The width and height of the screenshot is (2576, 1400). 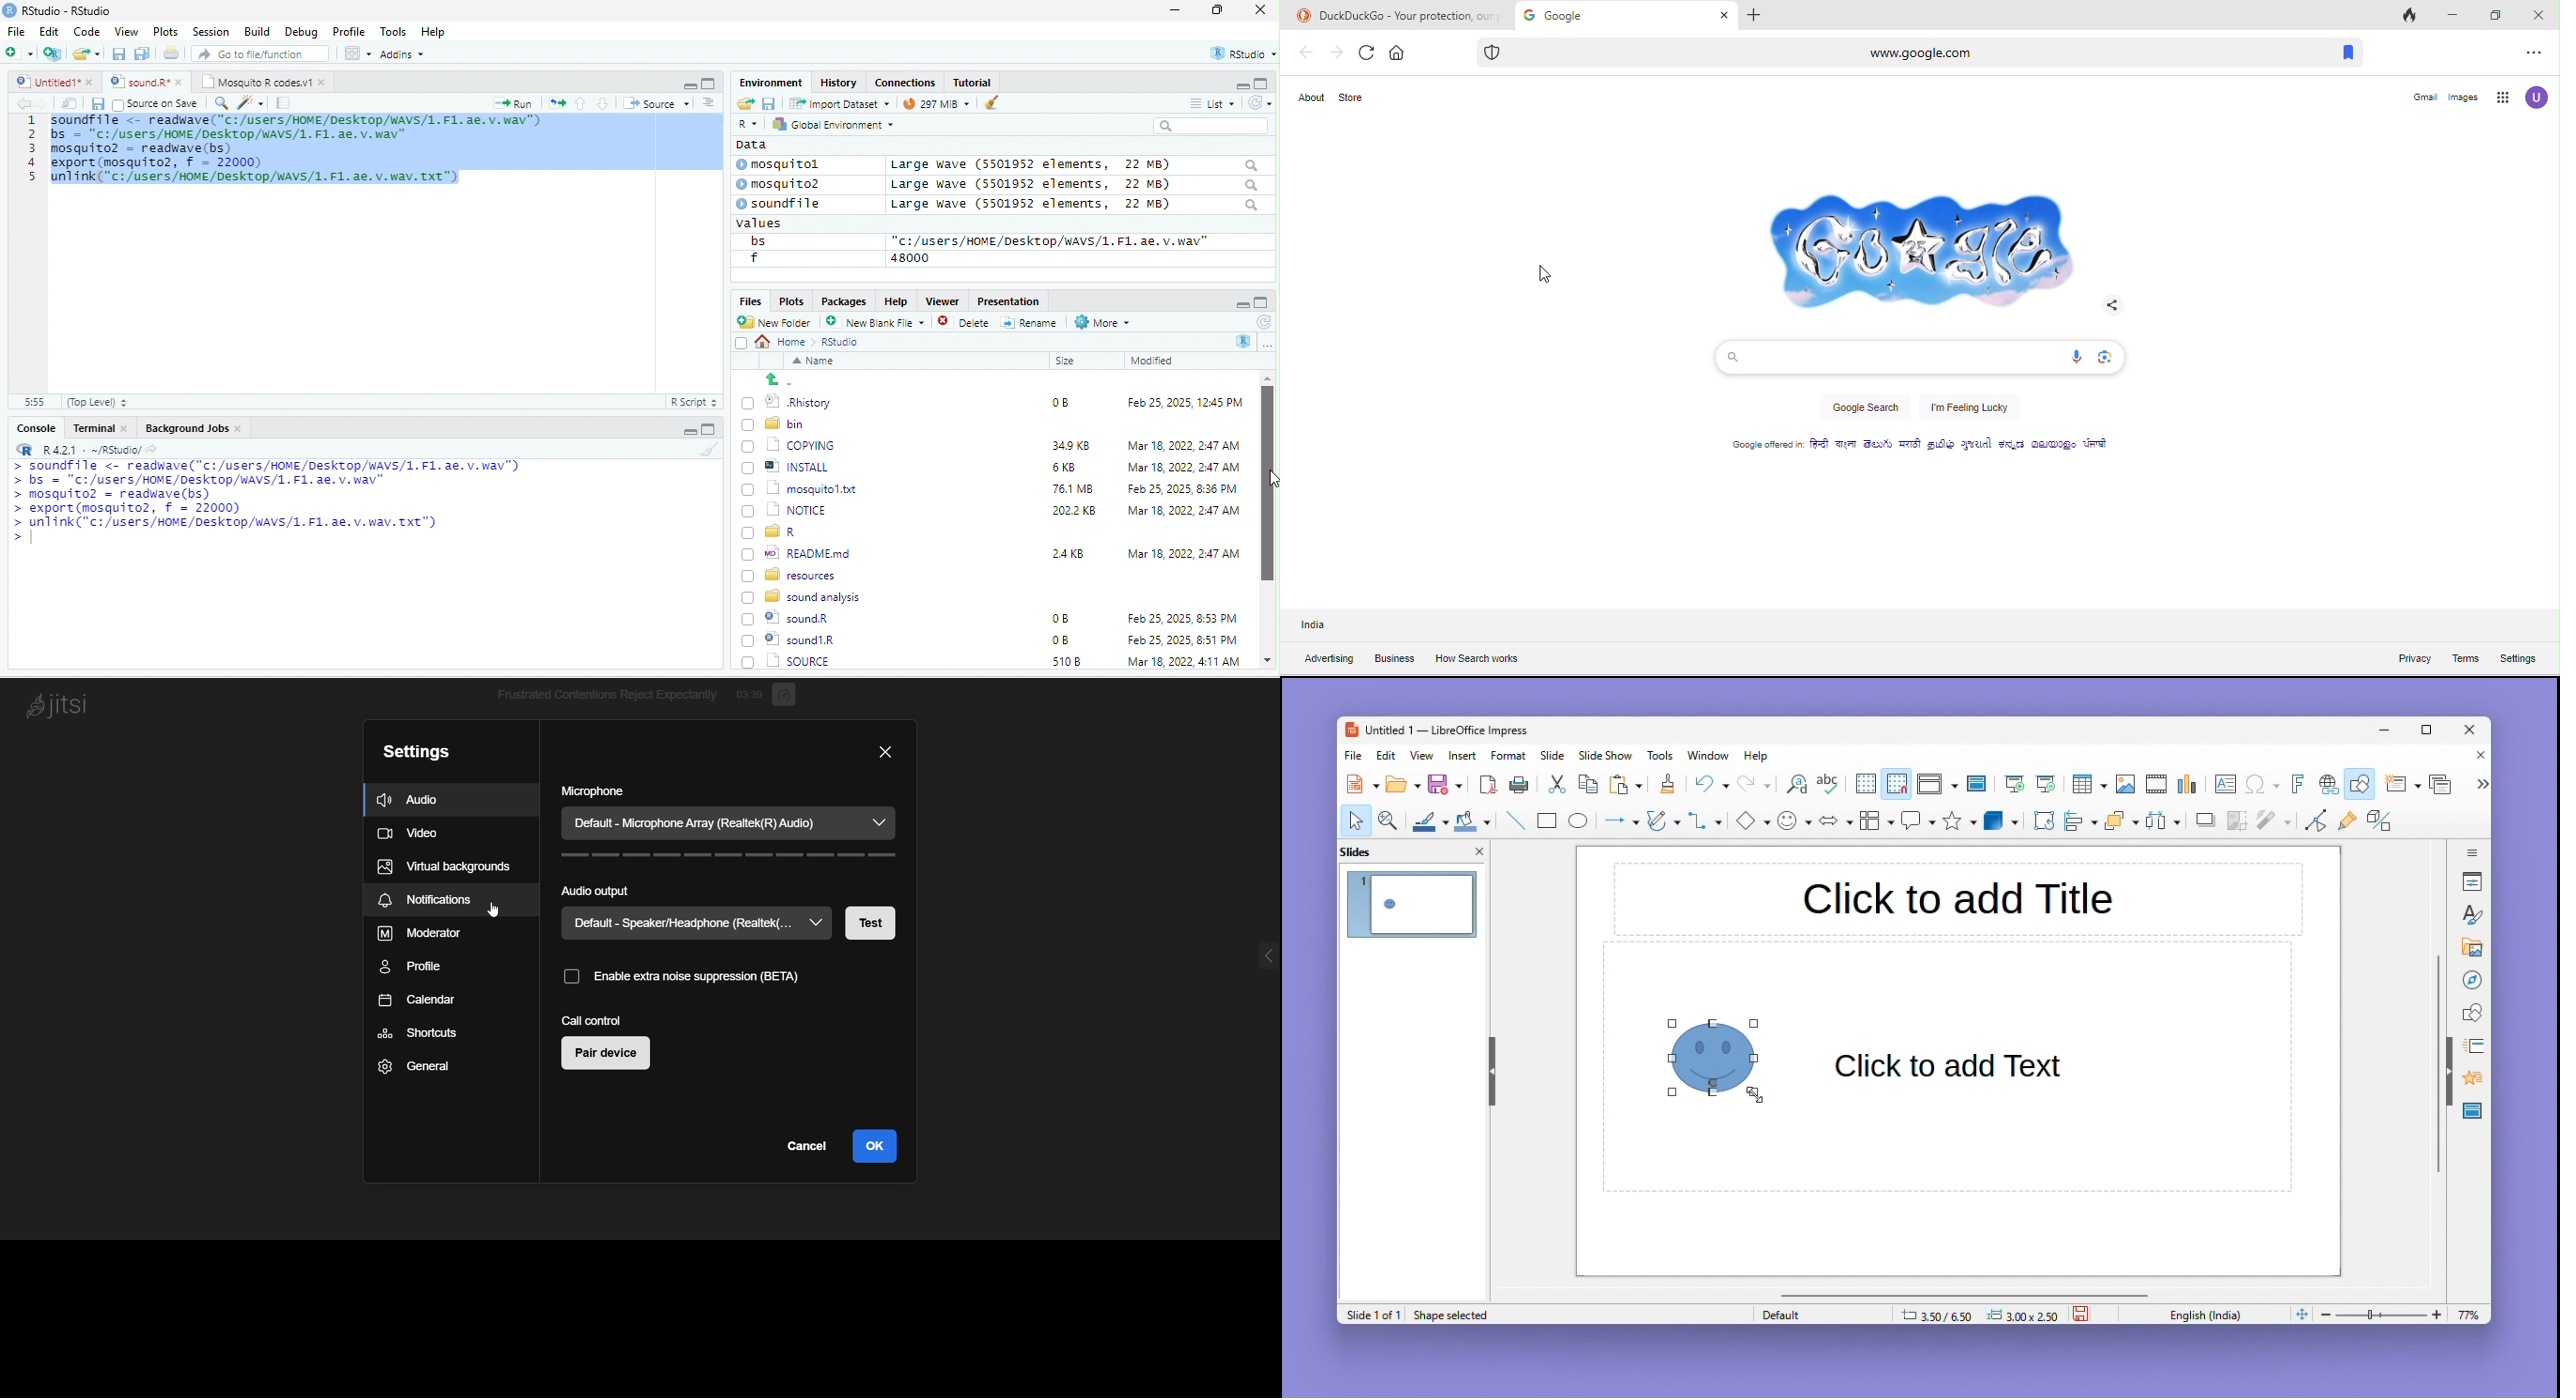 I want to click on Apr 26, 2022, 1:00 PM, so click(x=1184, y=663).